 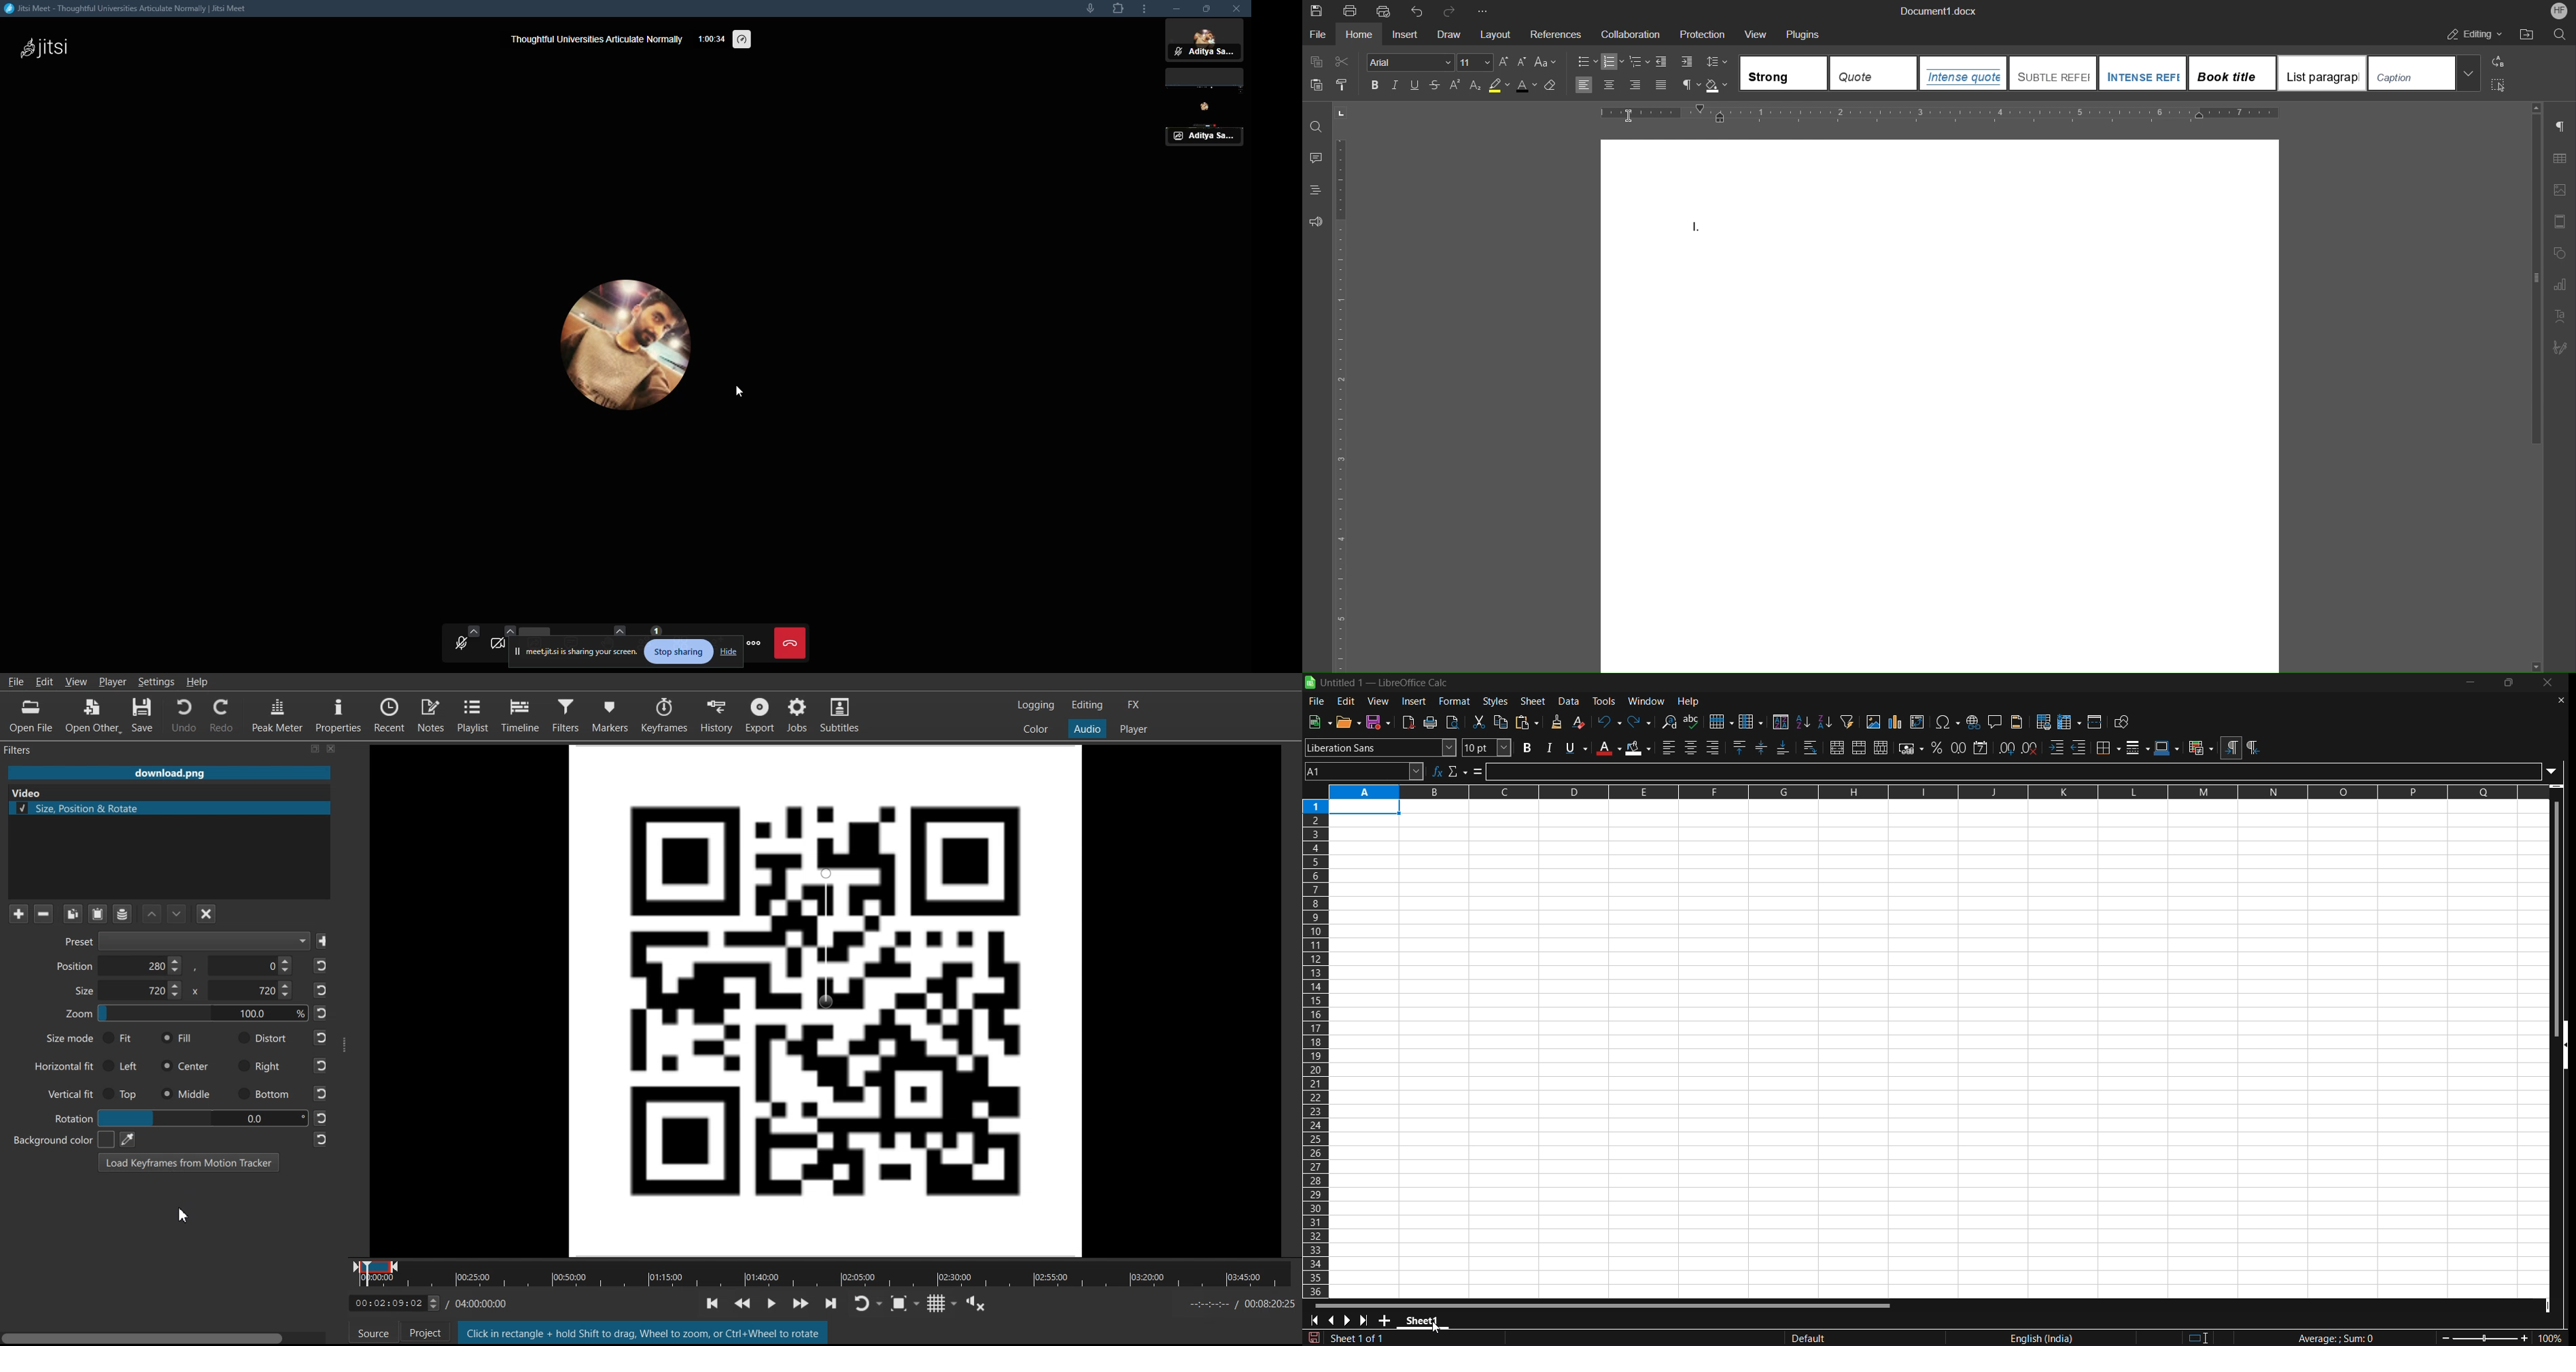 What do you see at coordinates (1457, 771) in the screenshot?
I see `select function` at bounding box center [1457, 771].